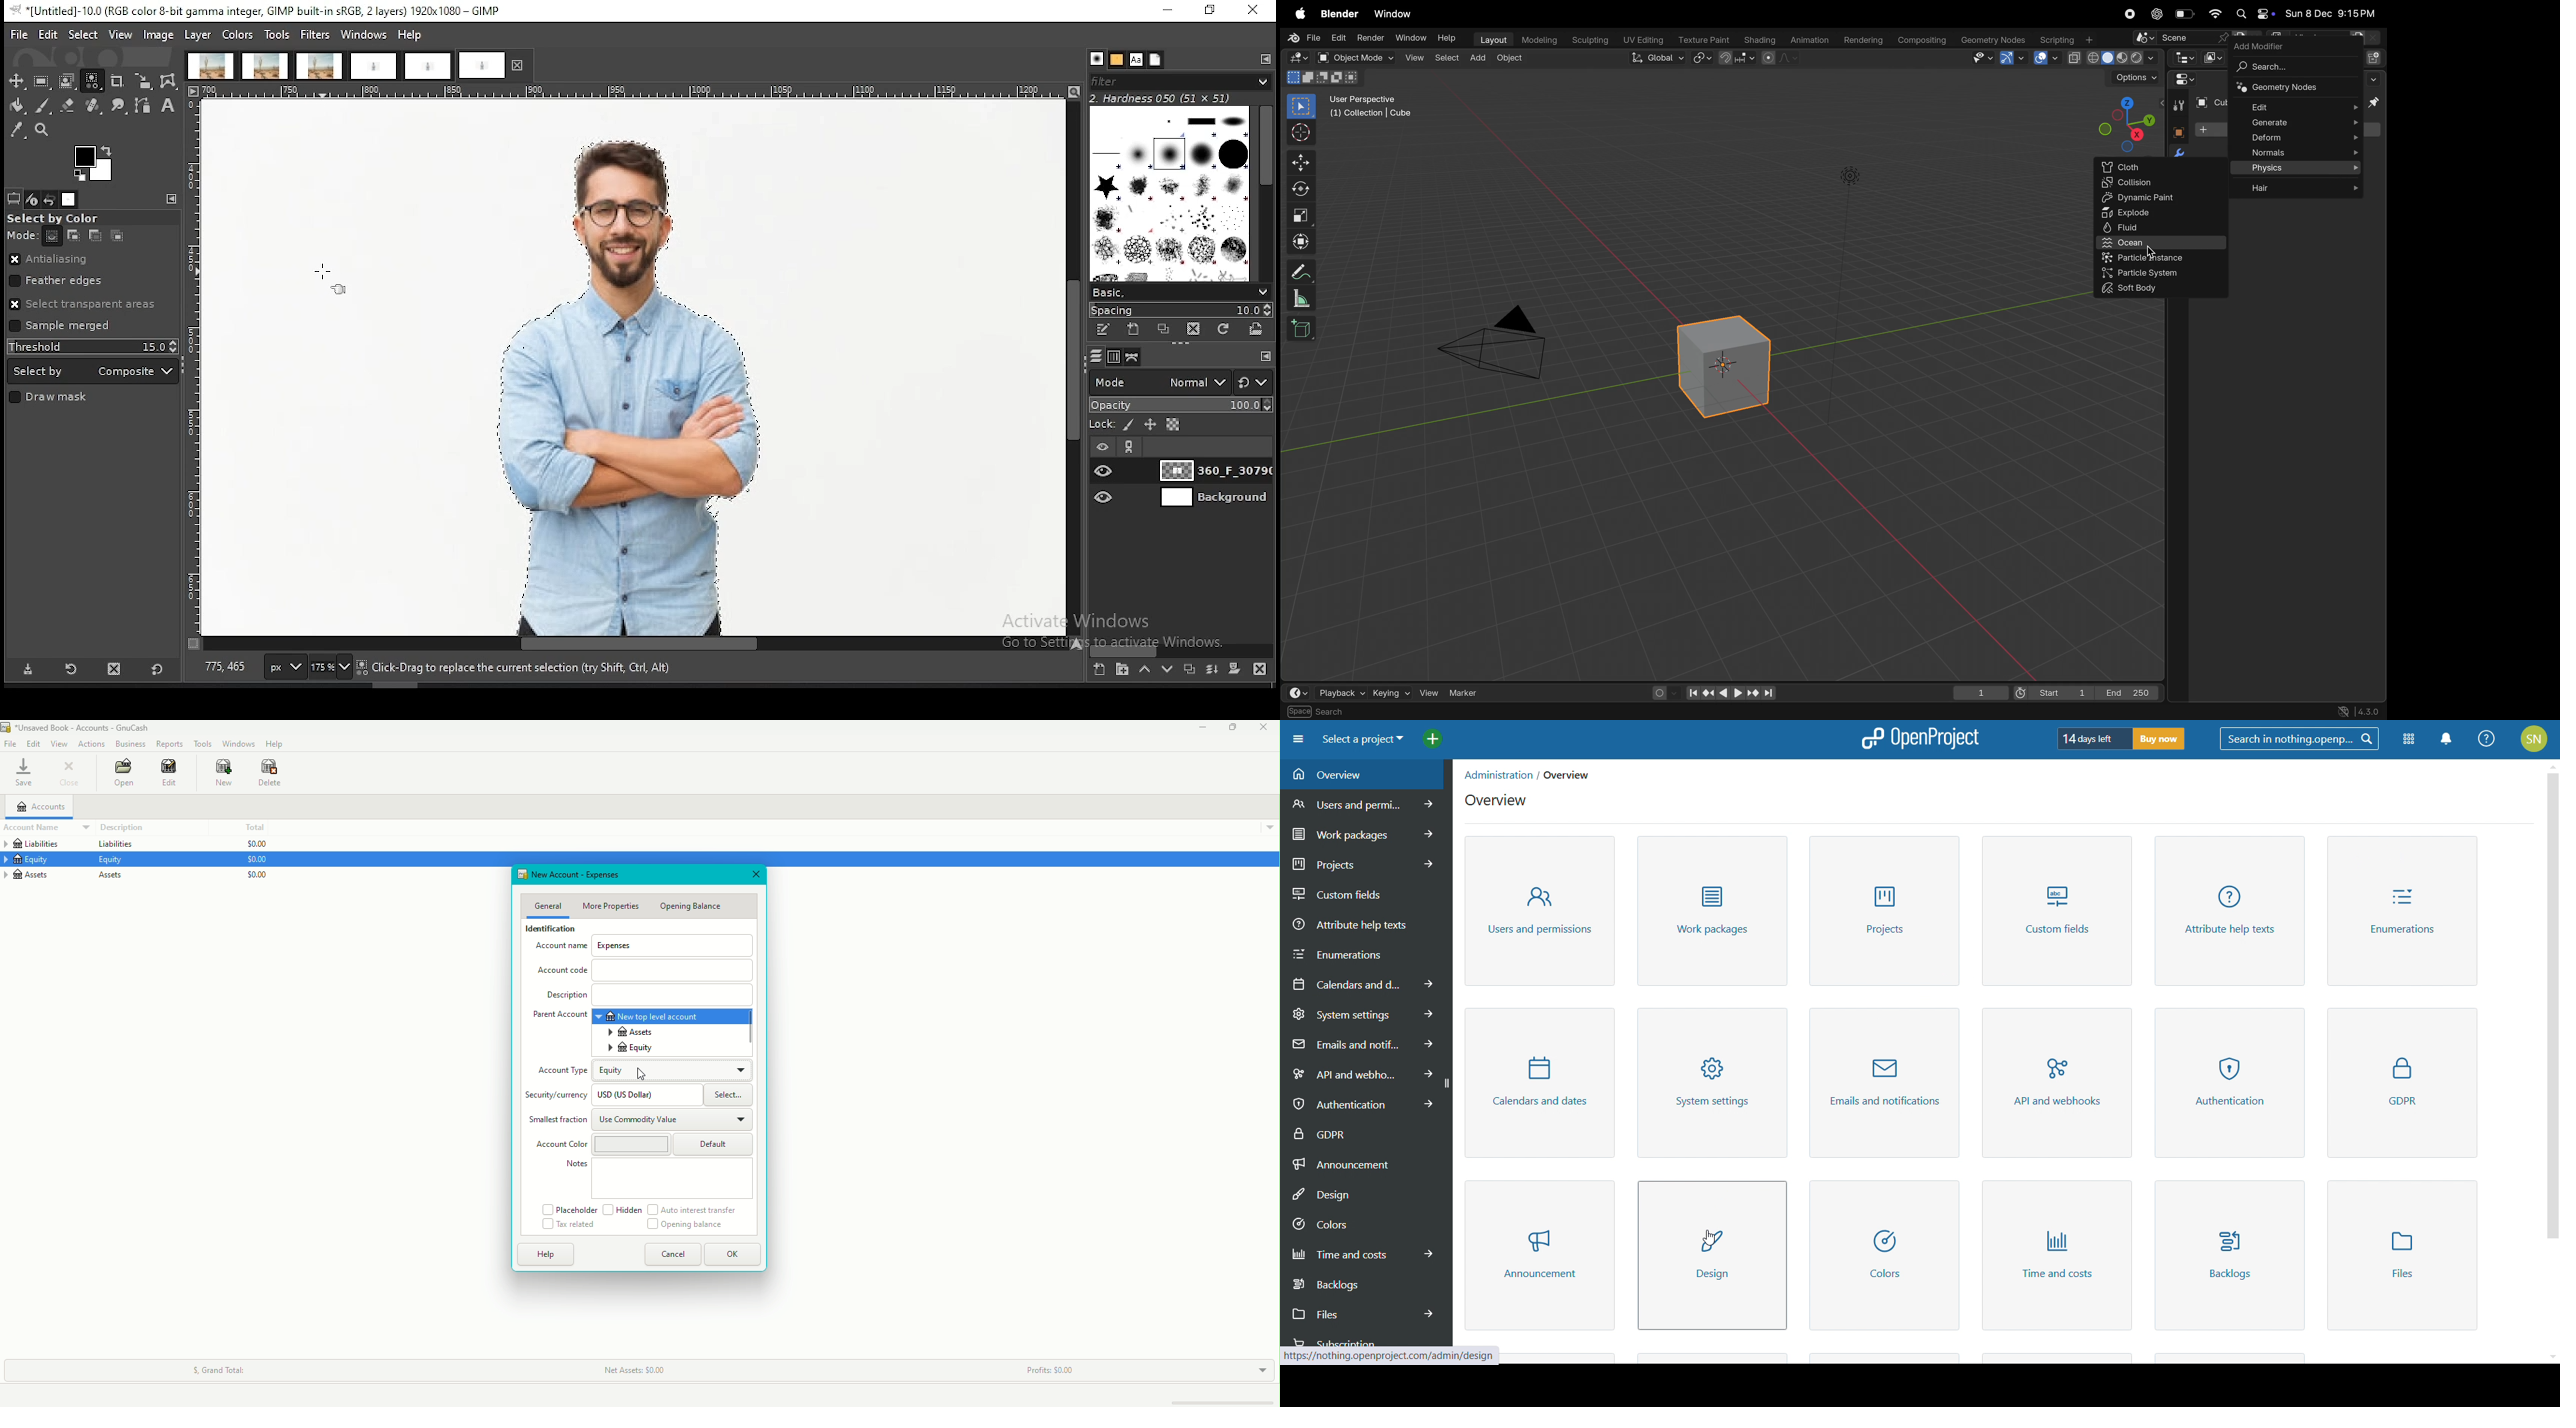 The image size is (2576, 1428). Describe the element at coordinates (31, 742) in the screenshot. I see `Edit` at that location.